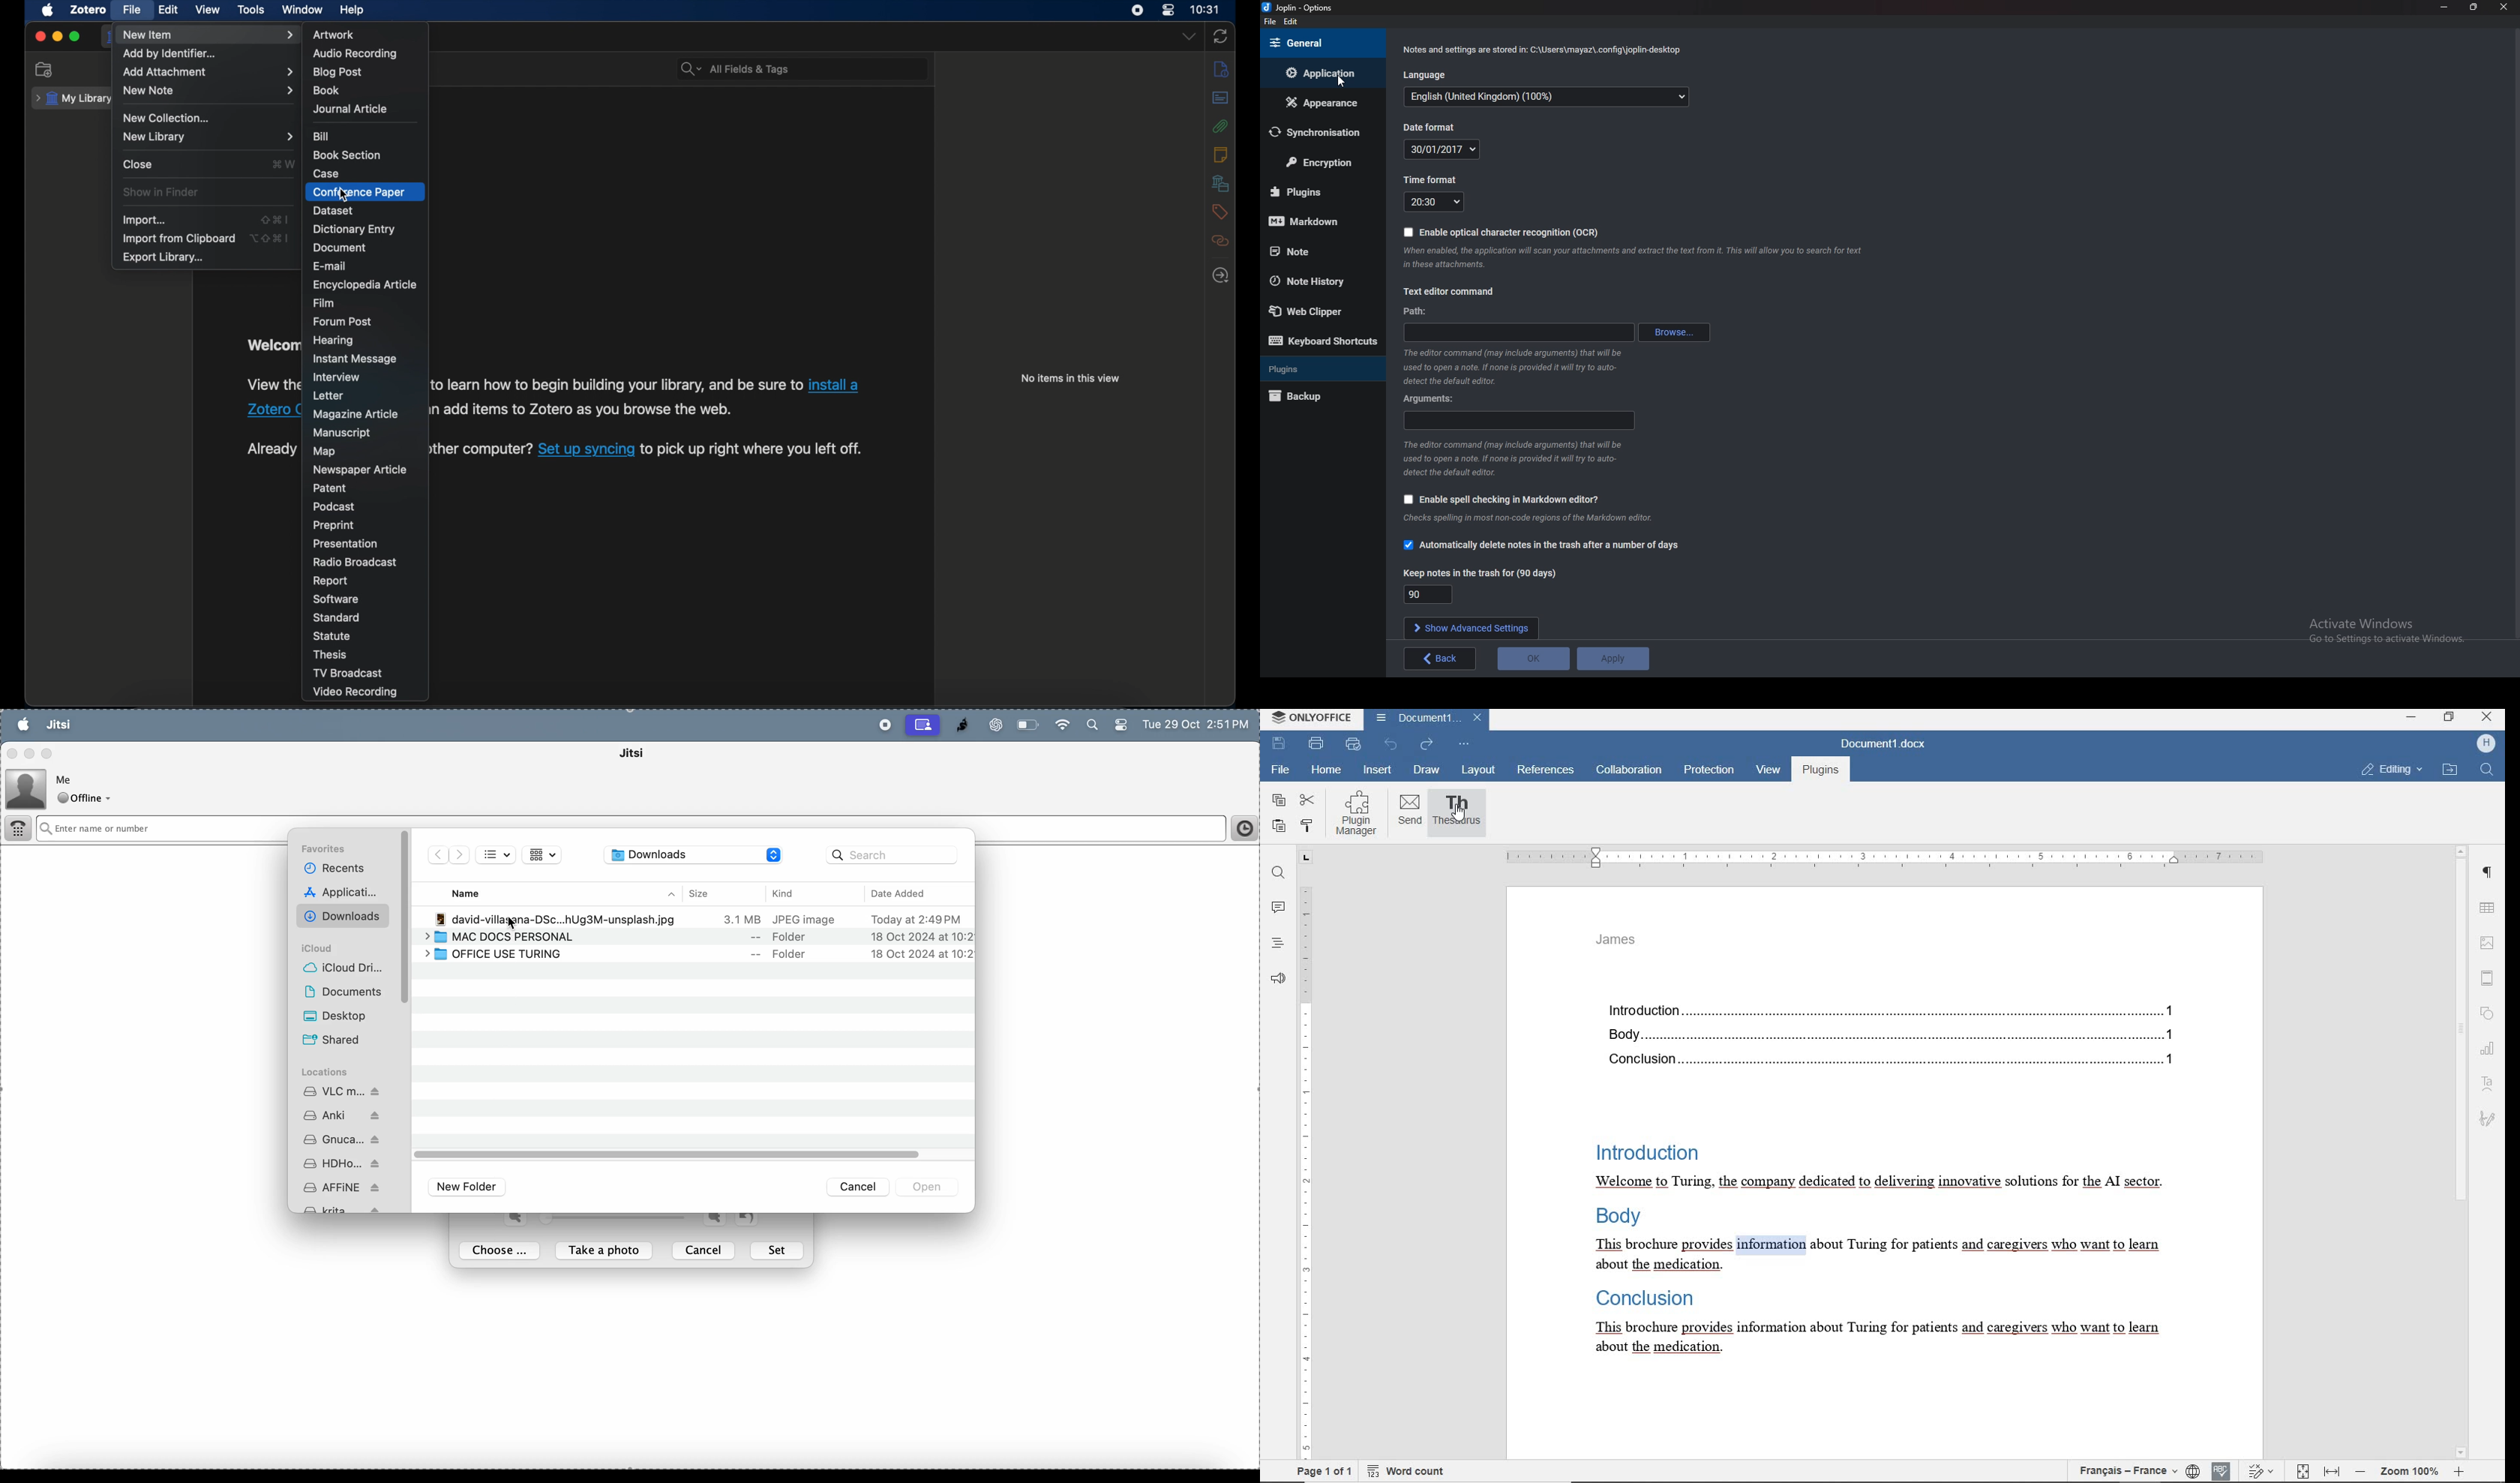 This screenshot has height=1484, width=2520. What do you see at coordinates (707, 894) in the screenshot?
I see `size` at bounding box center [707, 894].